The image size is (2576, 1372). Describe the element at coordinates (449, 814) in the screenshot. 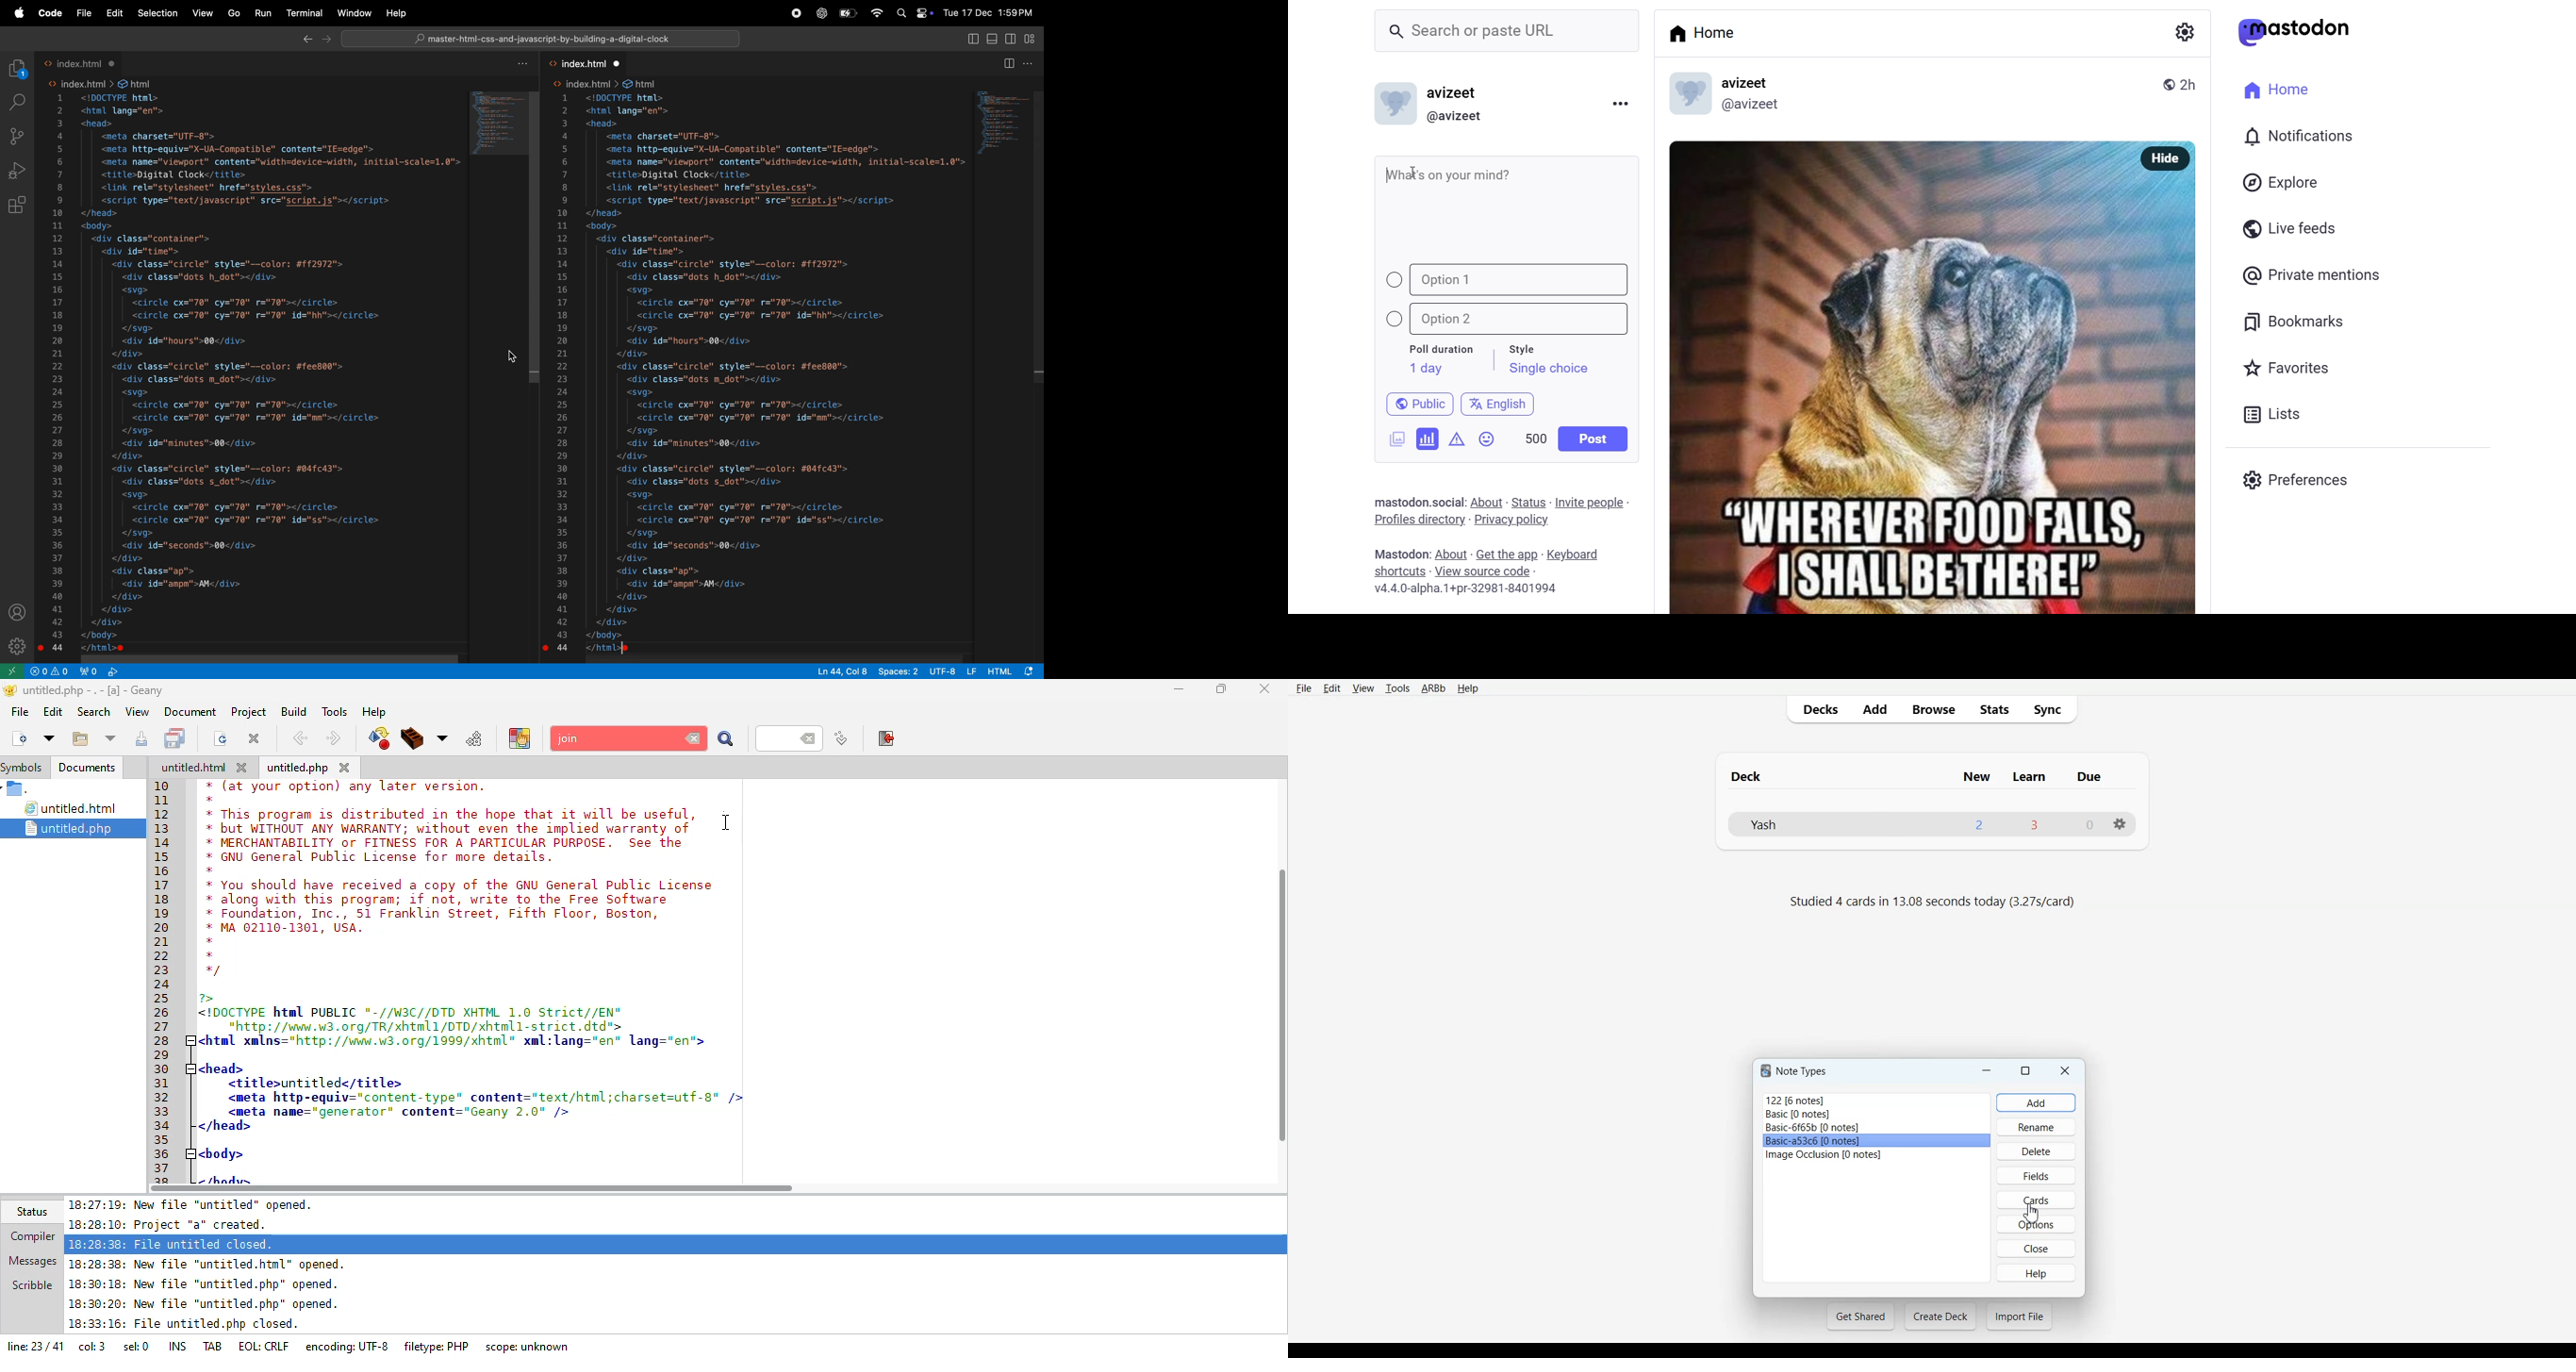

I see `* This program is distributed in the hope that it will be usefull` at that location.